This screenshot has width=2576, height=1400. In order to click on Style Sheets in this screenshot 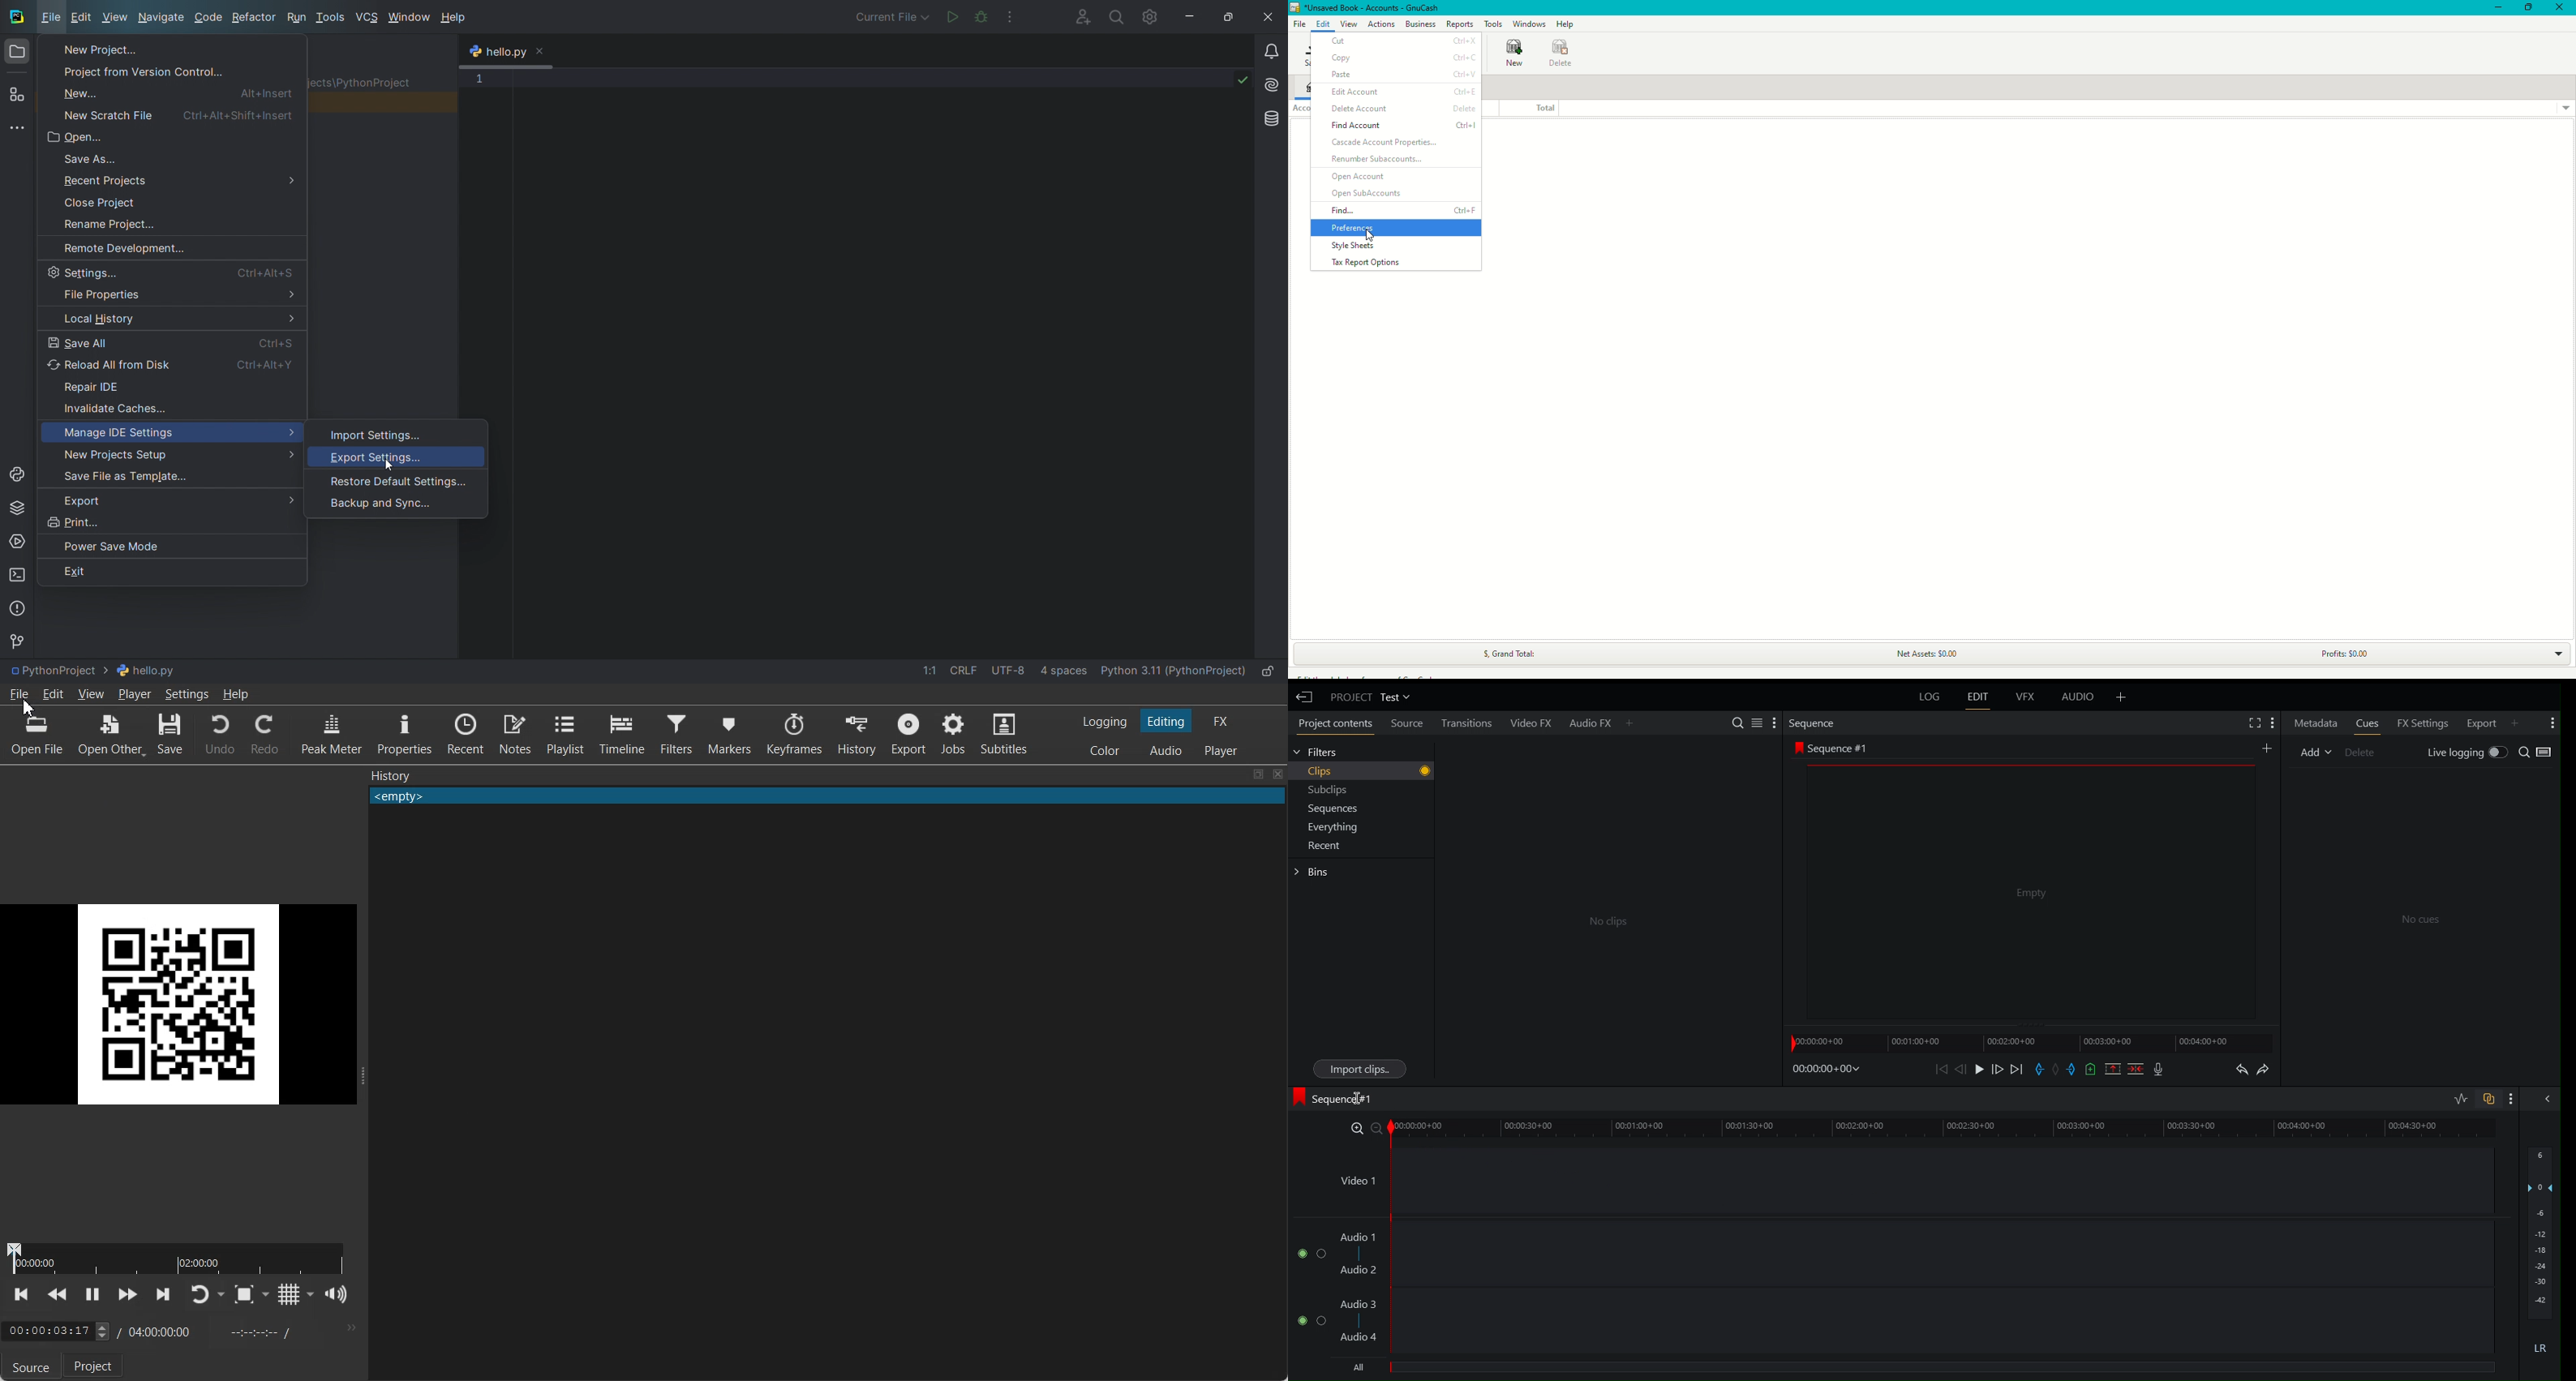, I will do `click(1352, 247)`.